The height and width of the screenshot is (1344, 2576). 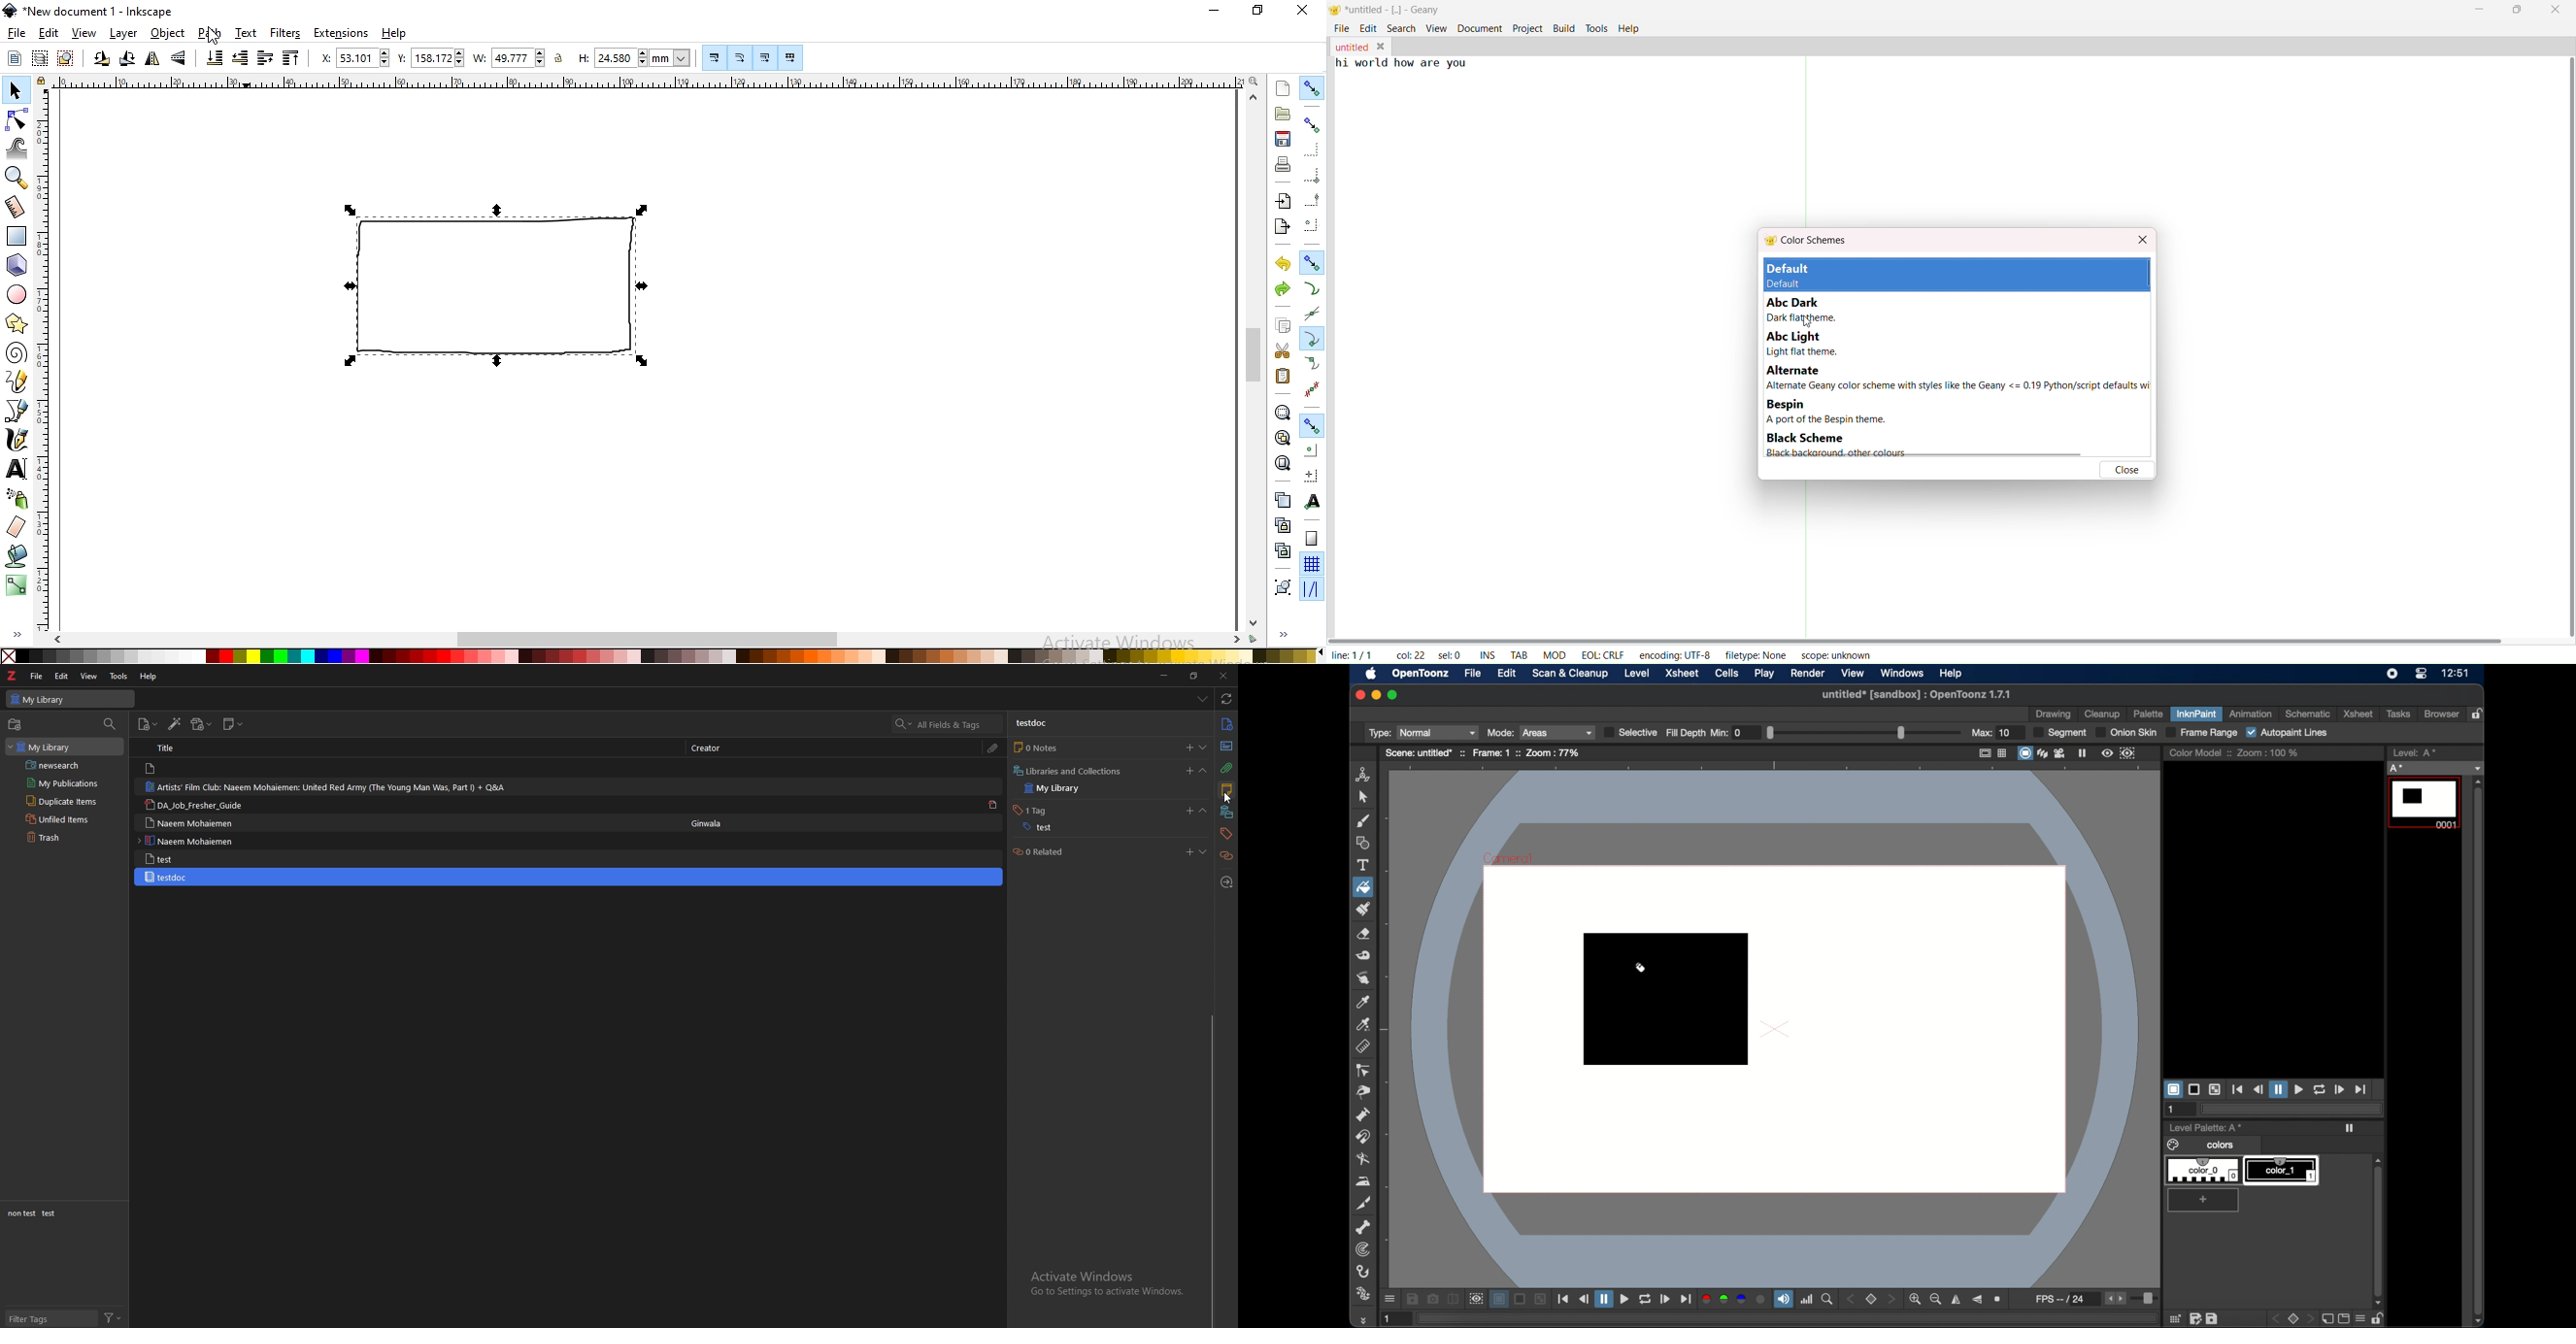 What do you see at coordinates (1226, 798) in the screenshot?
I see `cursor` at bounding box center [1226, 798].